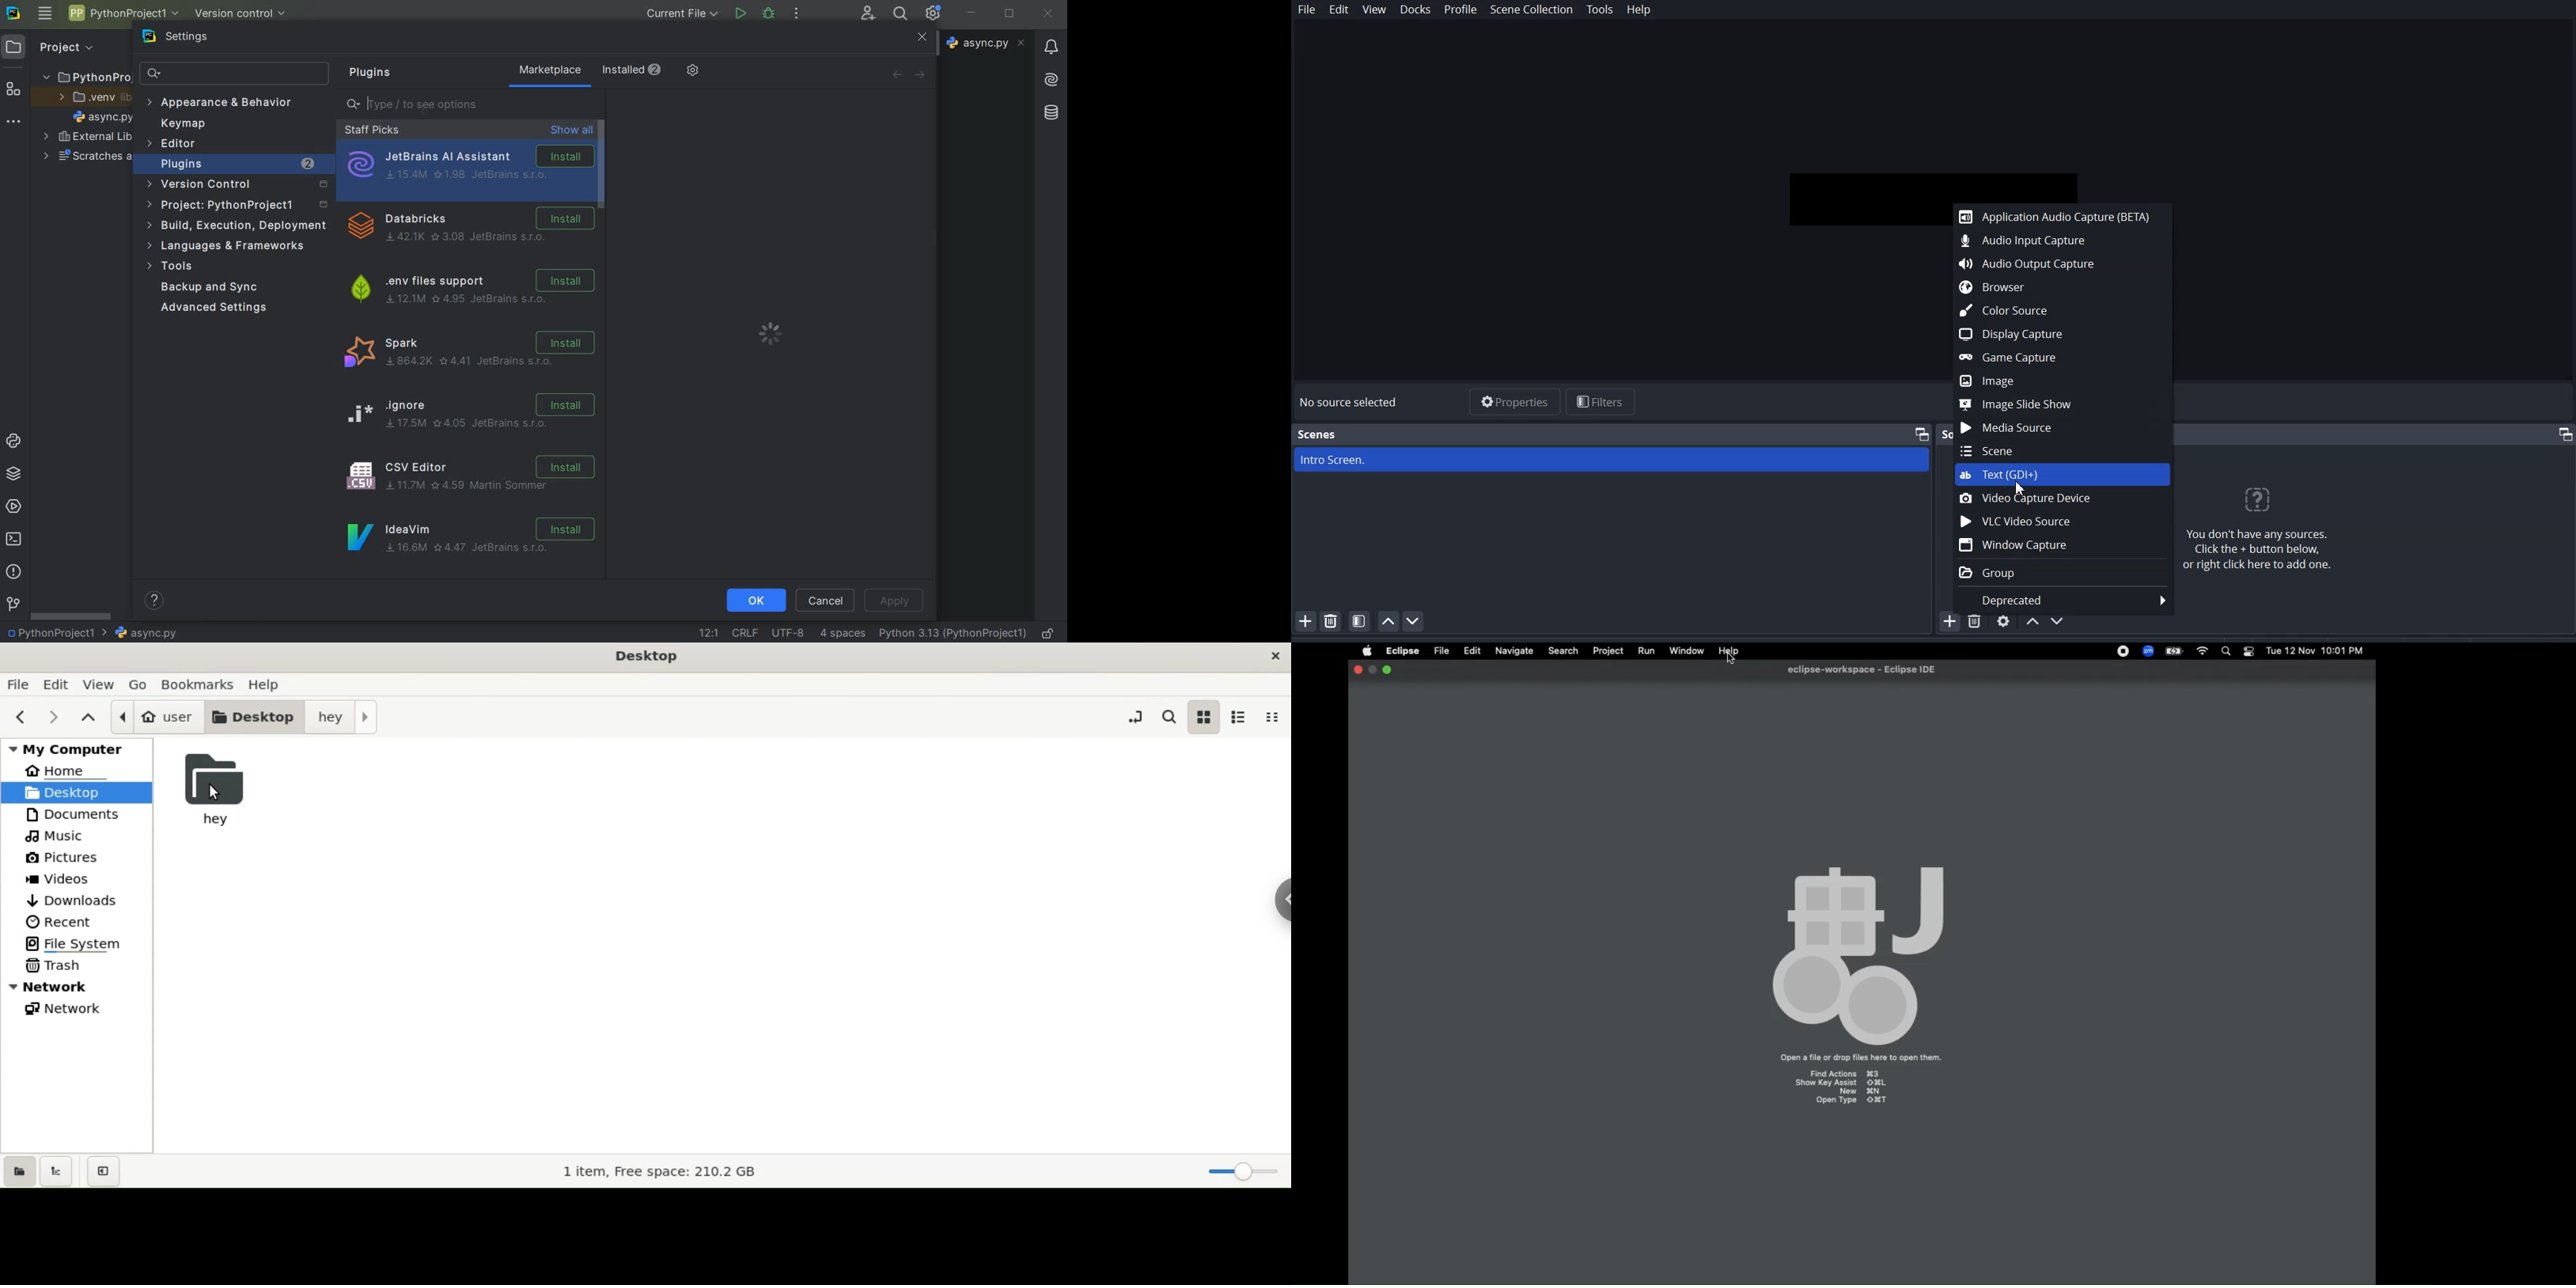  Describe the element at coordinates (670, 1168) in the screenshot. I see `1 item, Free space: 210.2 GB` at that location.